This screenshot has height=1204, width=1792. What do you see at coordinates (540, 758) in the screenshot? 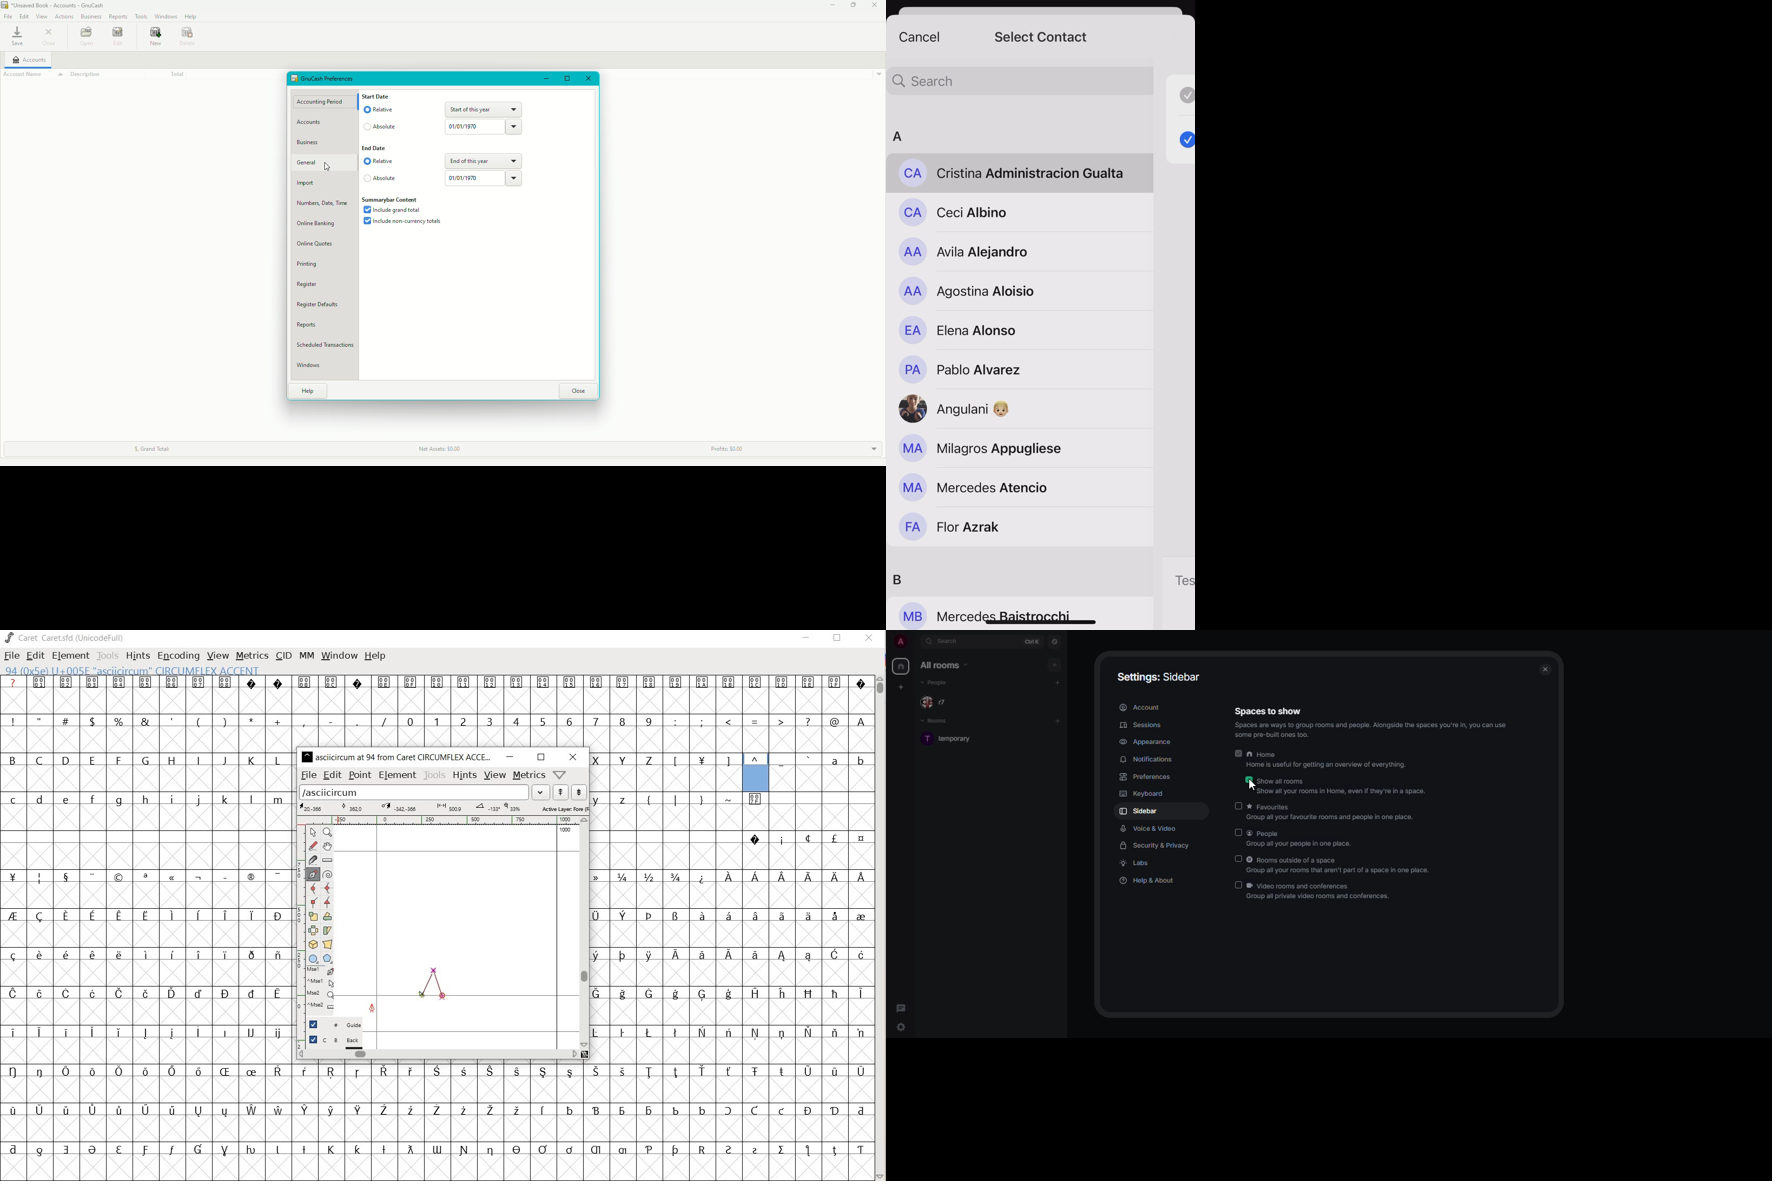
I see `restore down` at bounding box center [540, 758].